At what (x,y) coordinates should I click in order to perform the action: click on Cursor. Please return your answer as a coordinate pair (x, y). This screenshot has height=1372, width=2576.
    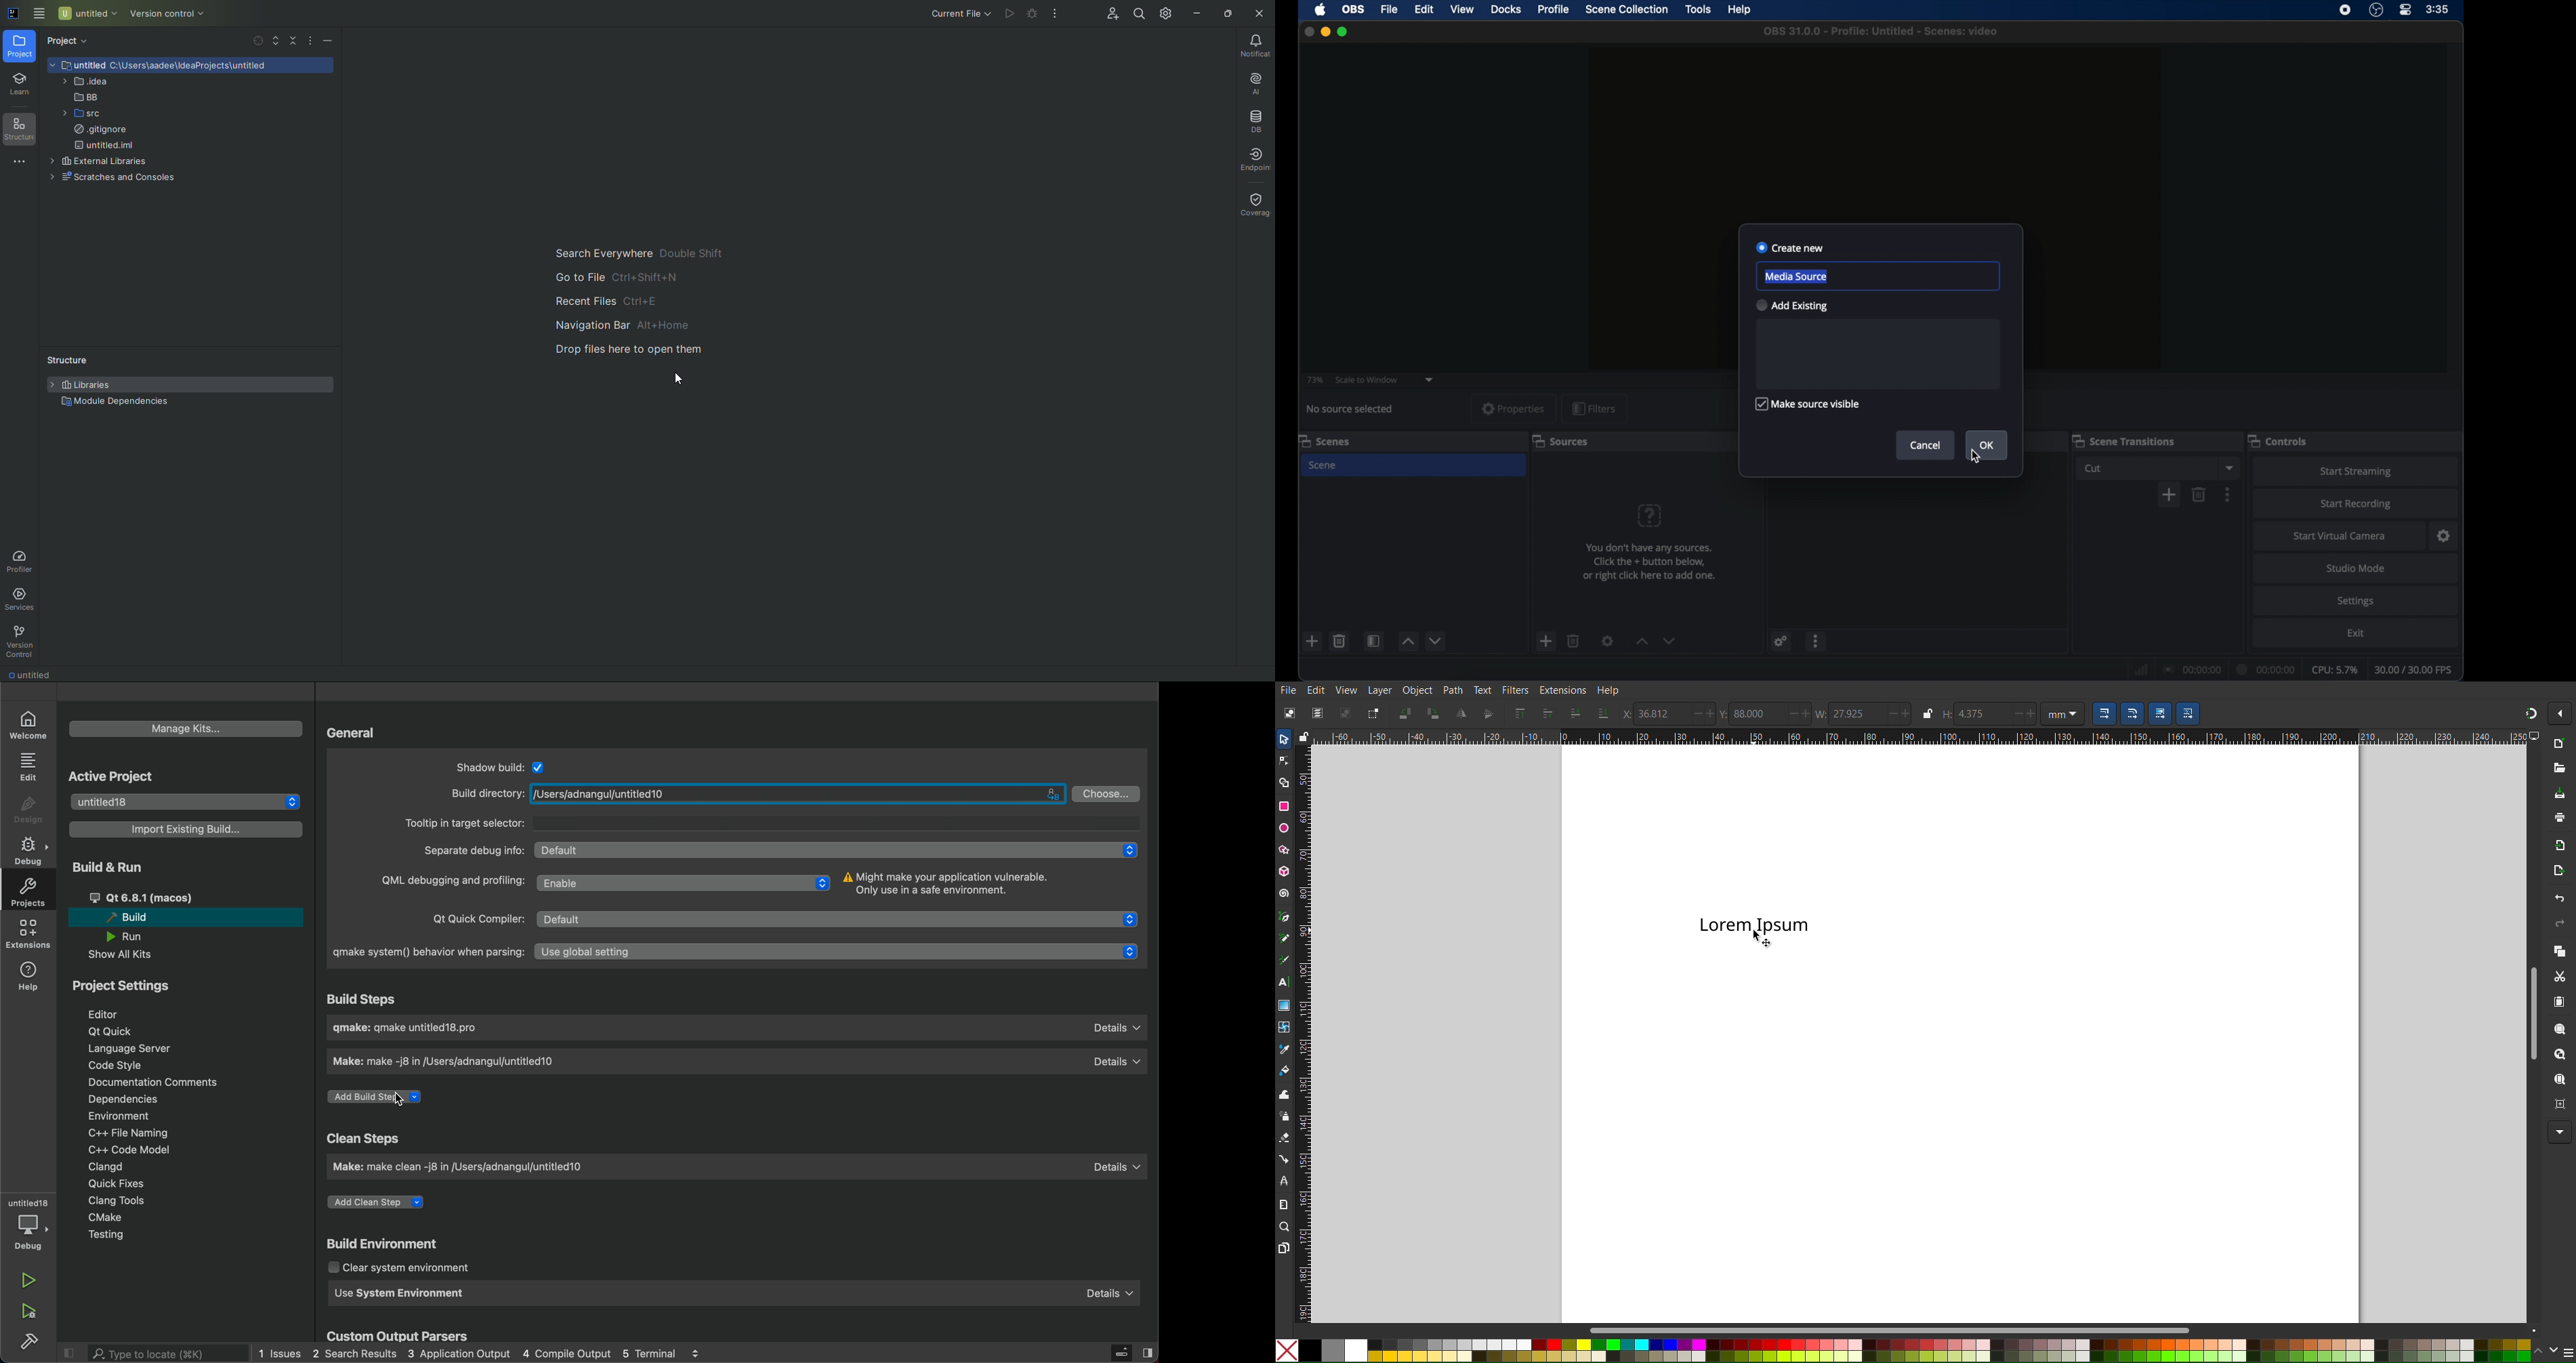
    Looking at the image, I should click on (1974, 457).